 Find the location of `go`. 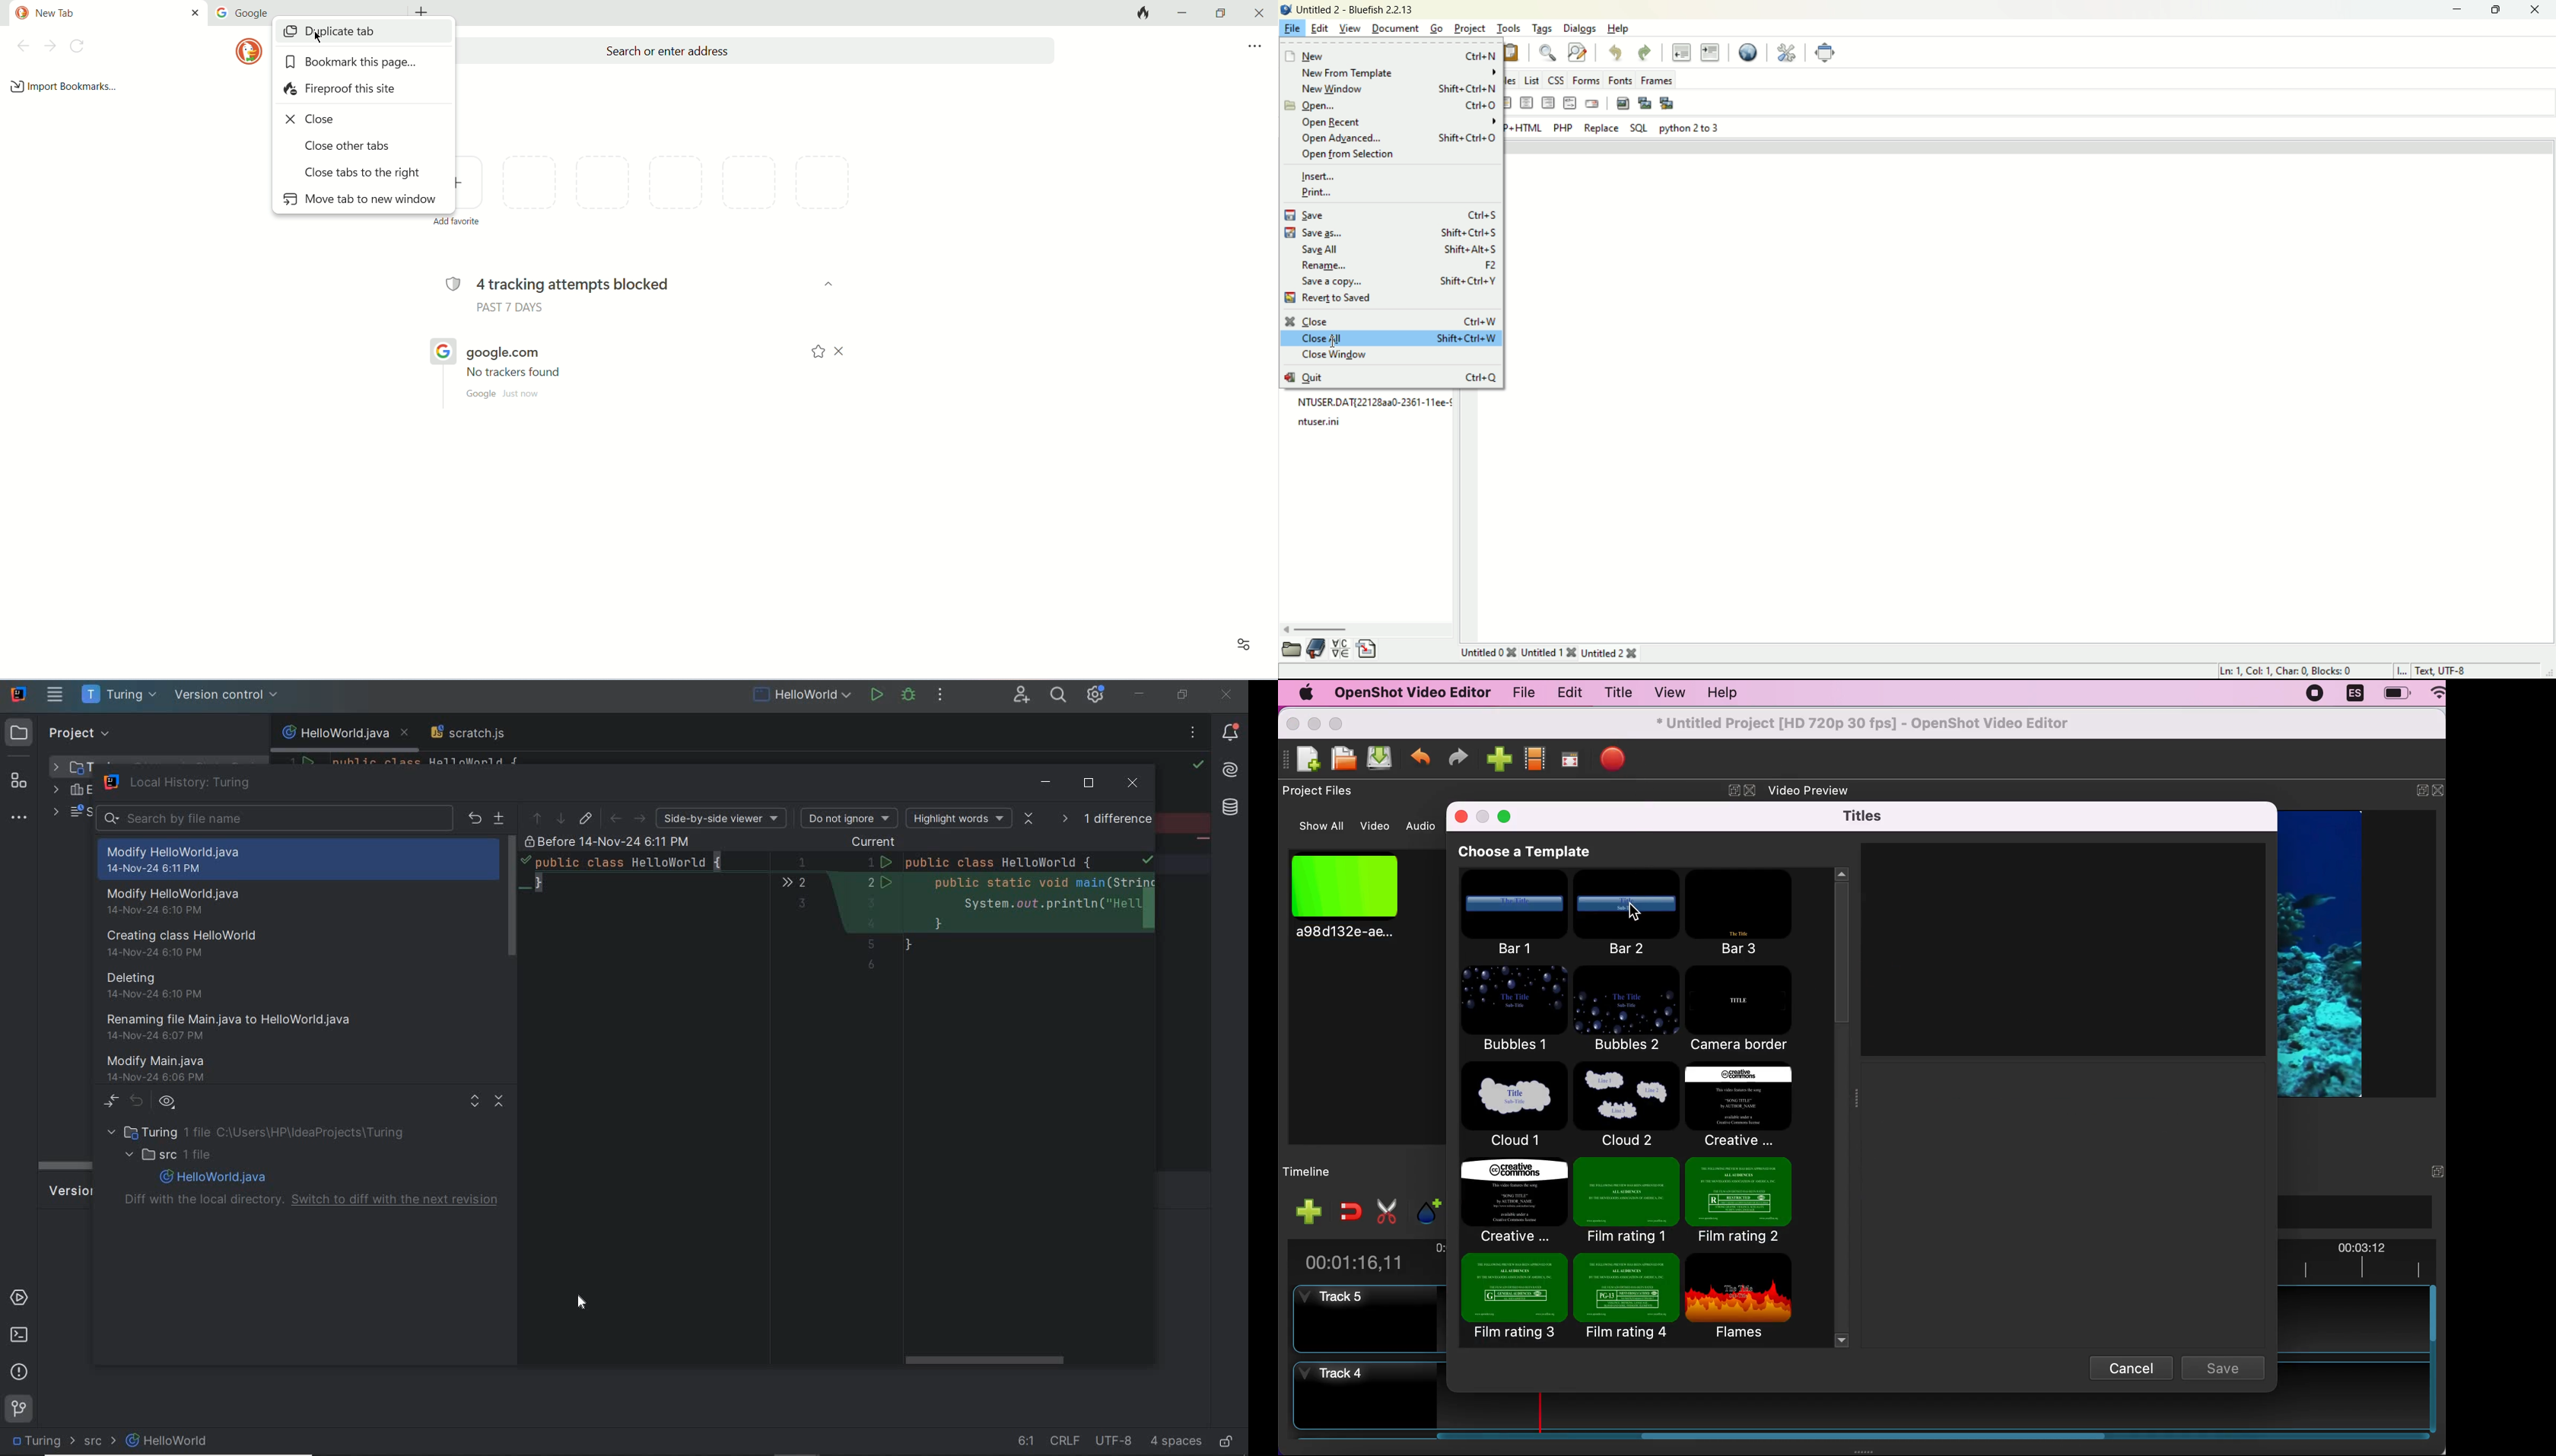

go is located at coordinates (1436, 27).